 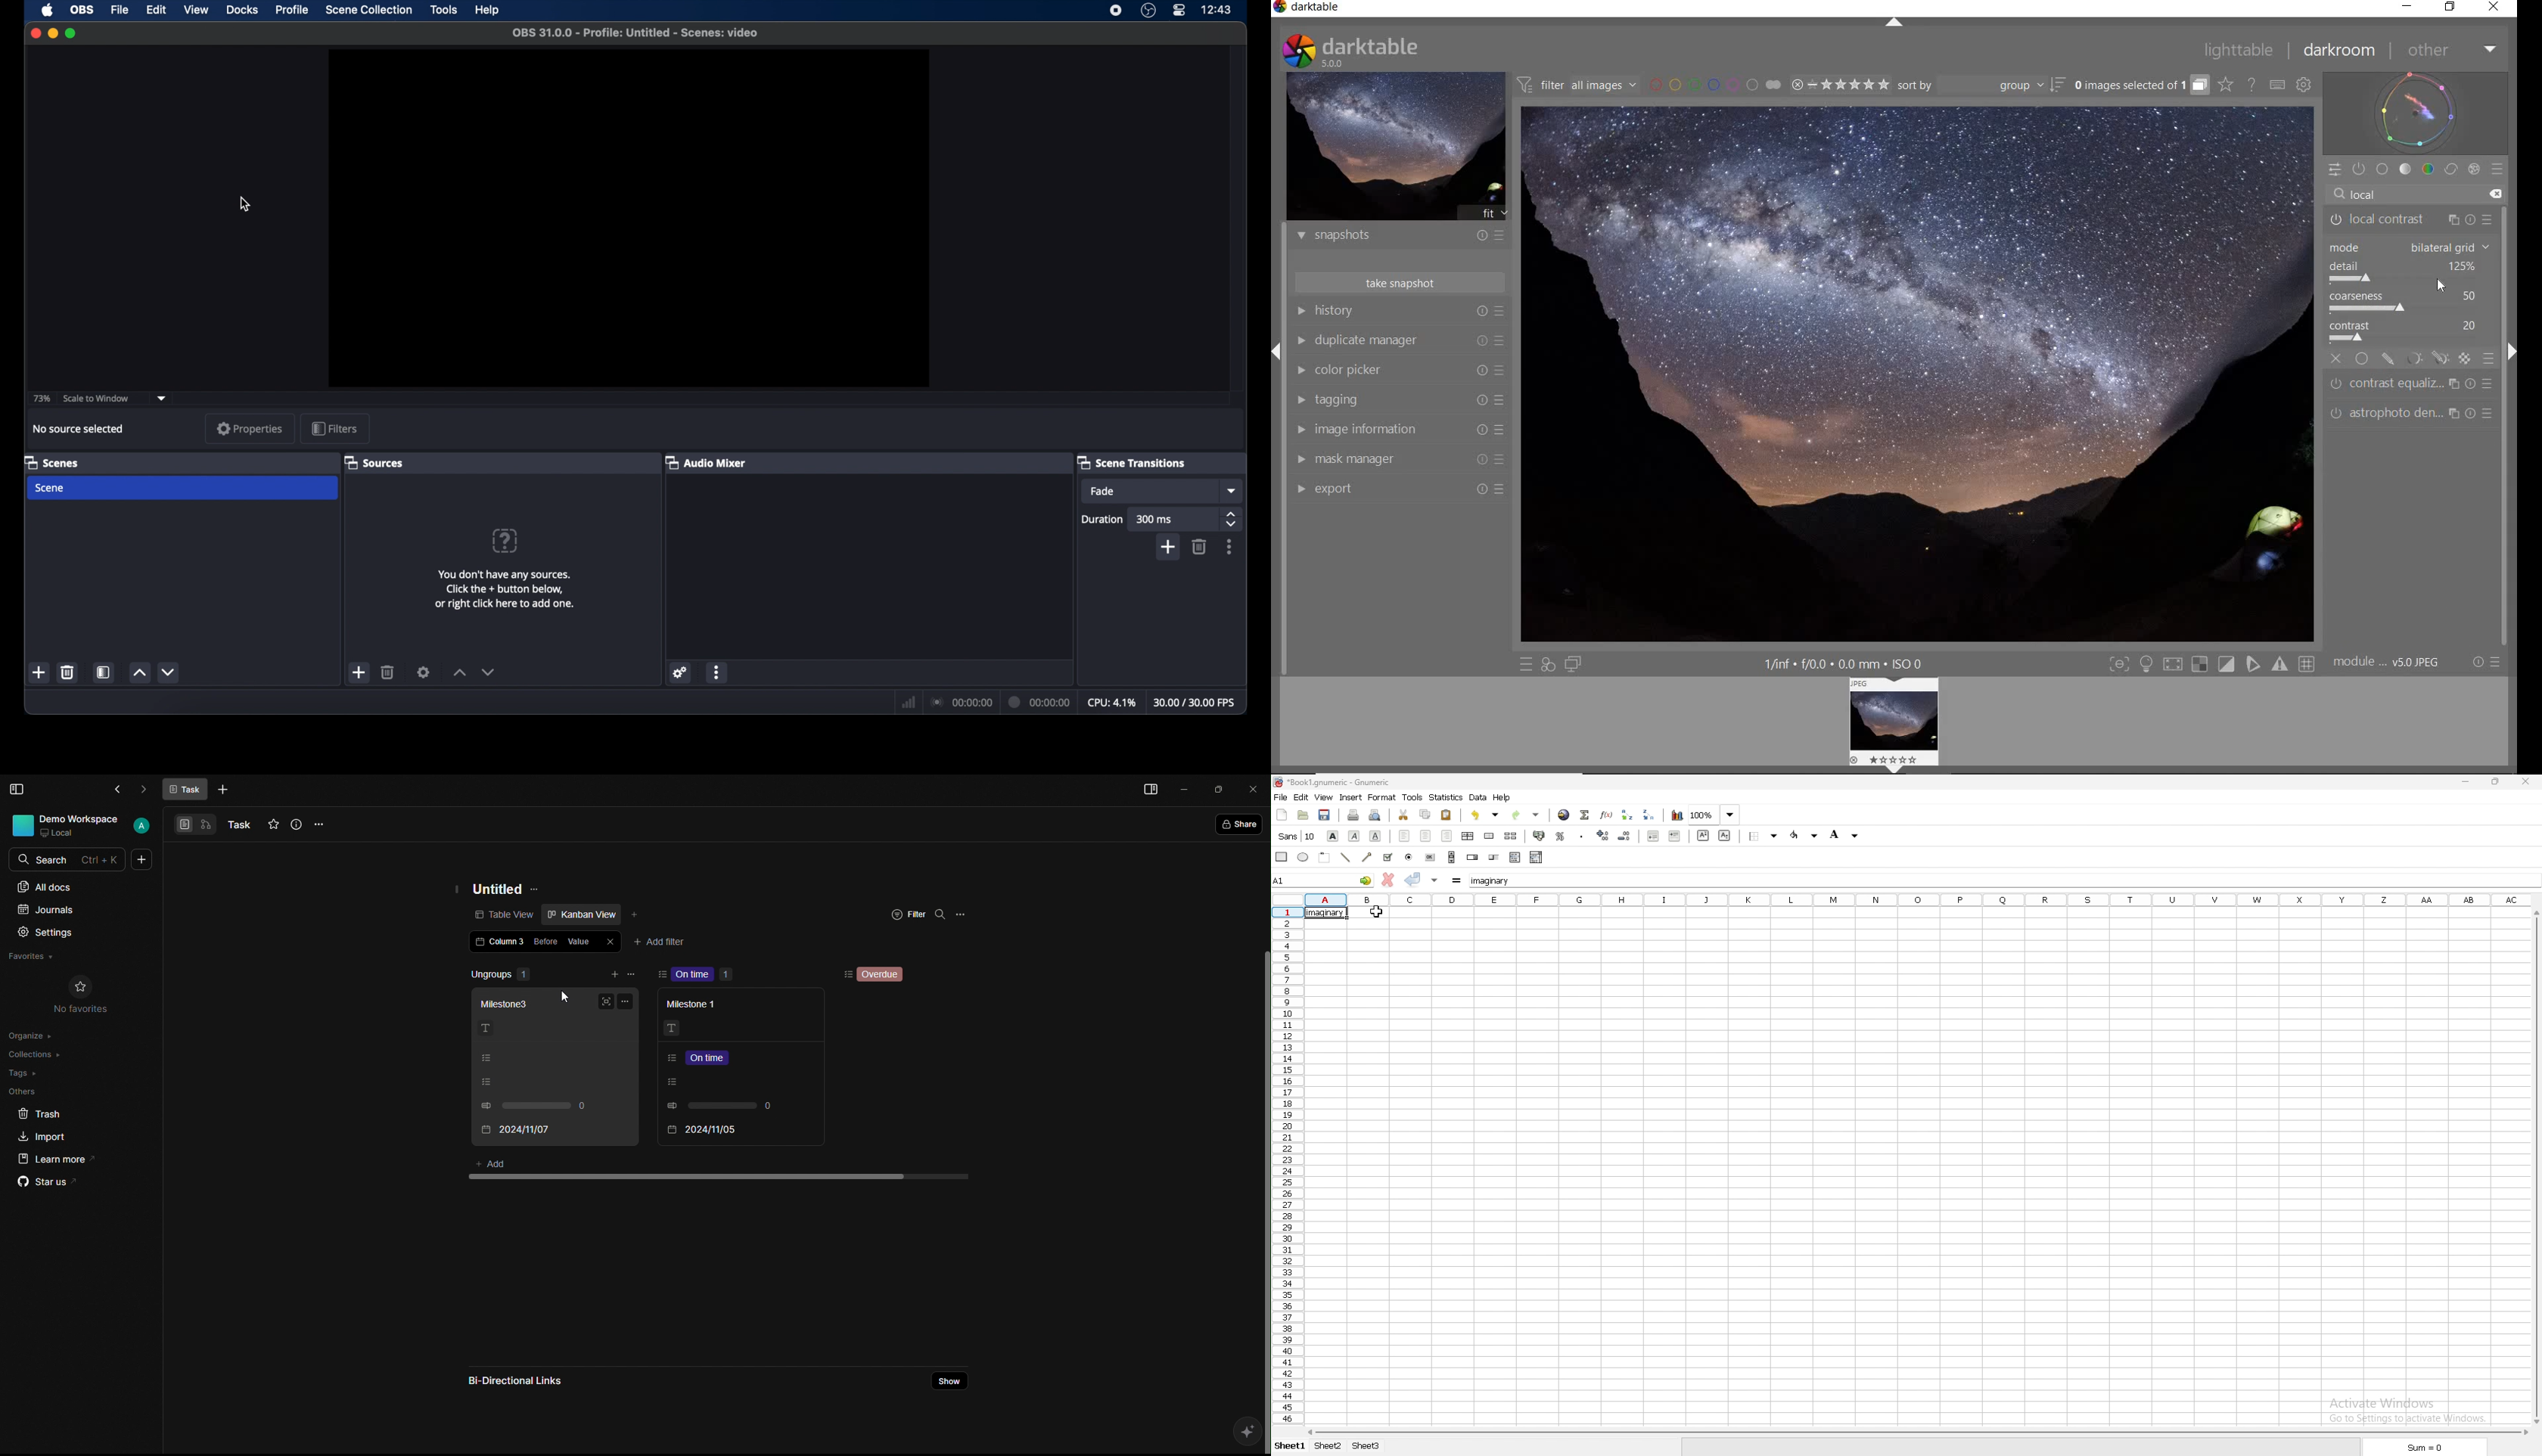 What do you see at coordinates (908, 700) in the screenshot?
I see `network` at bounding box center [908, 700].